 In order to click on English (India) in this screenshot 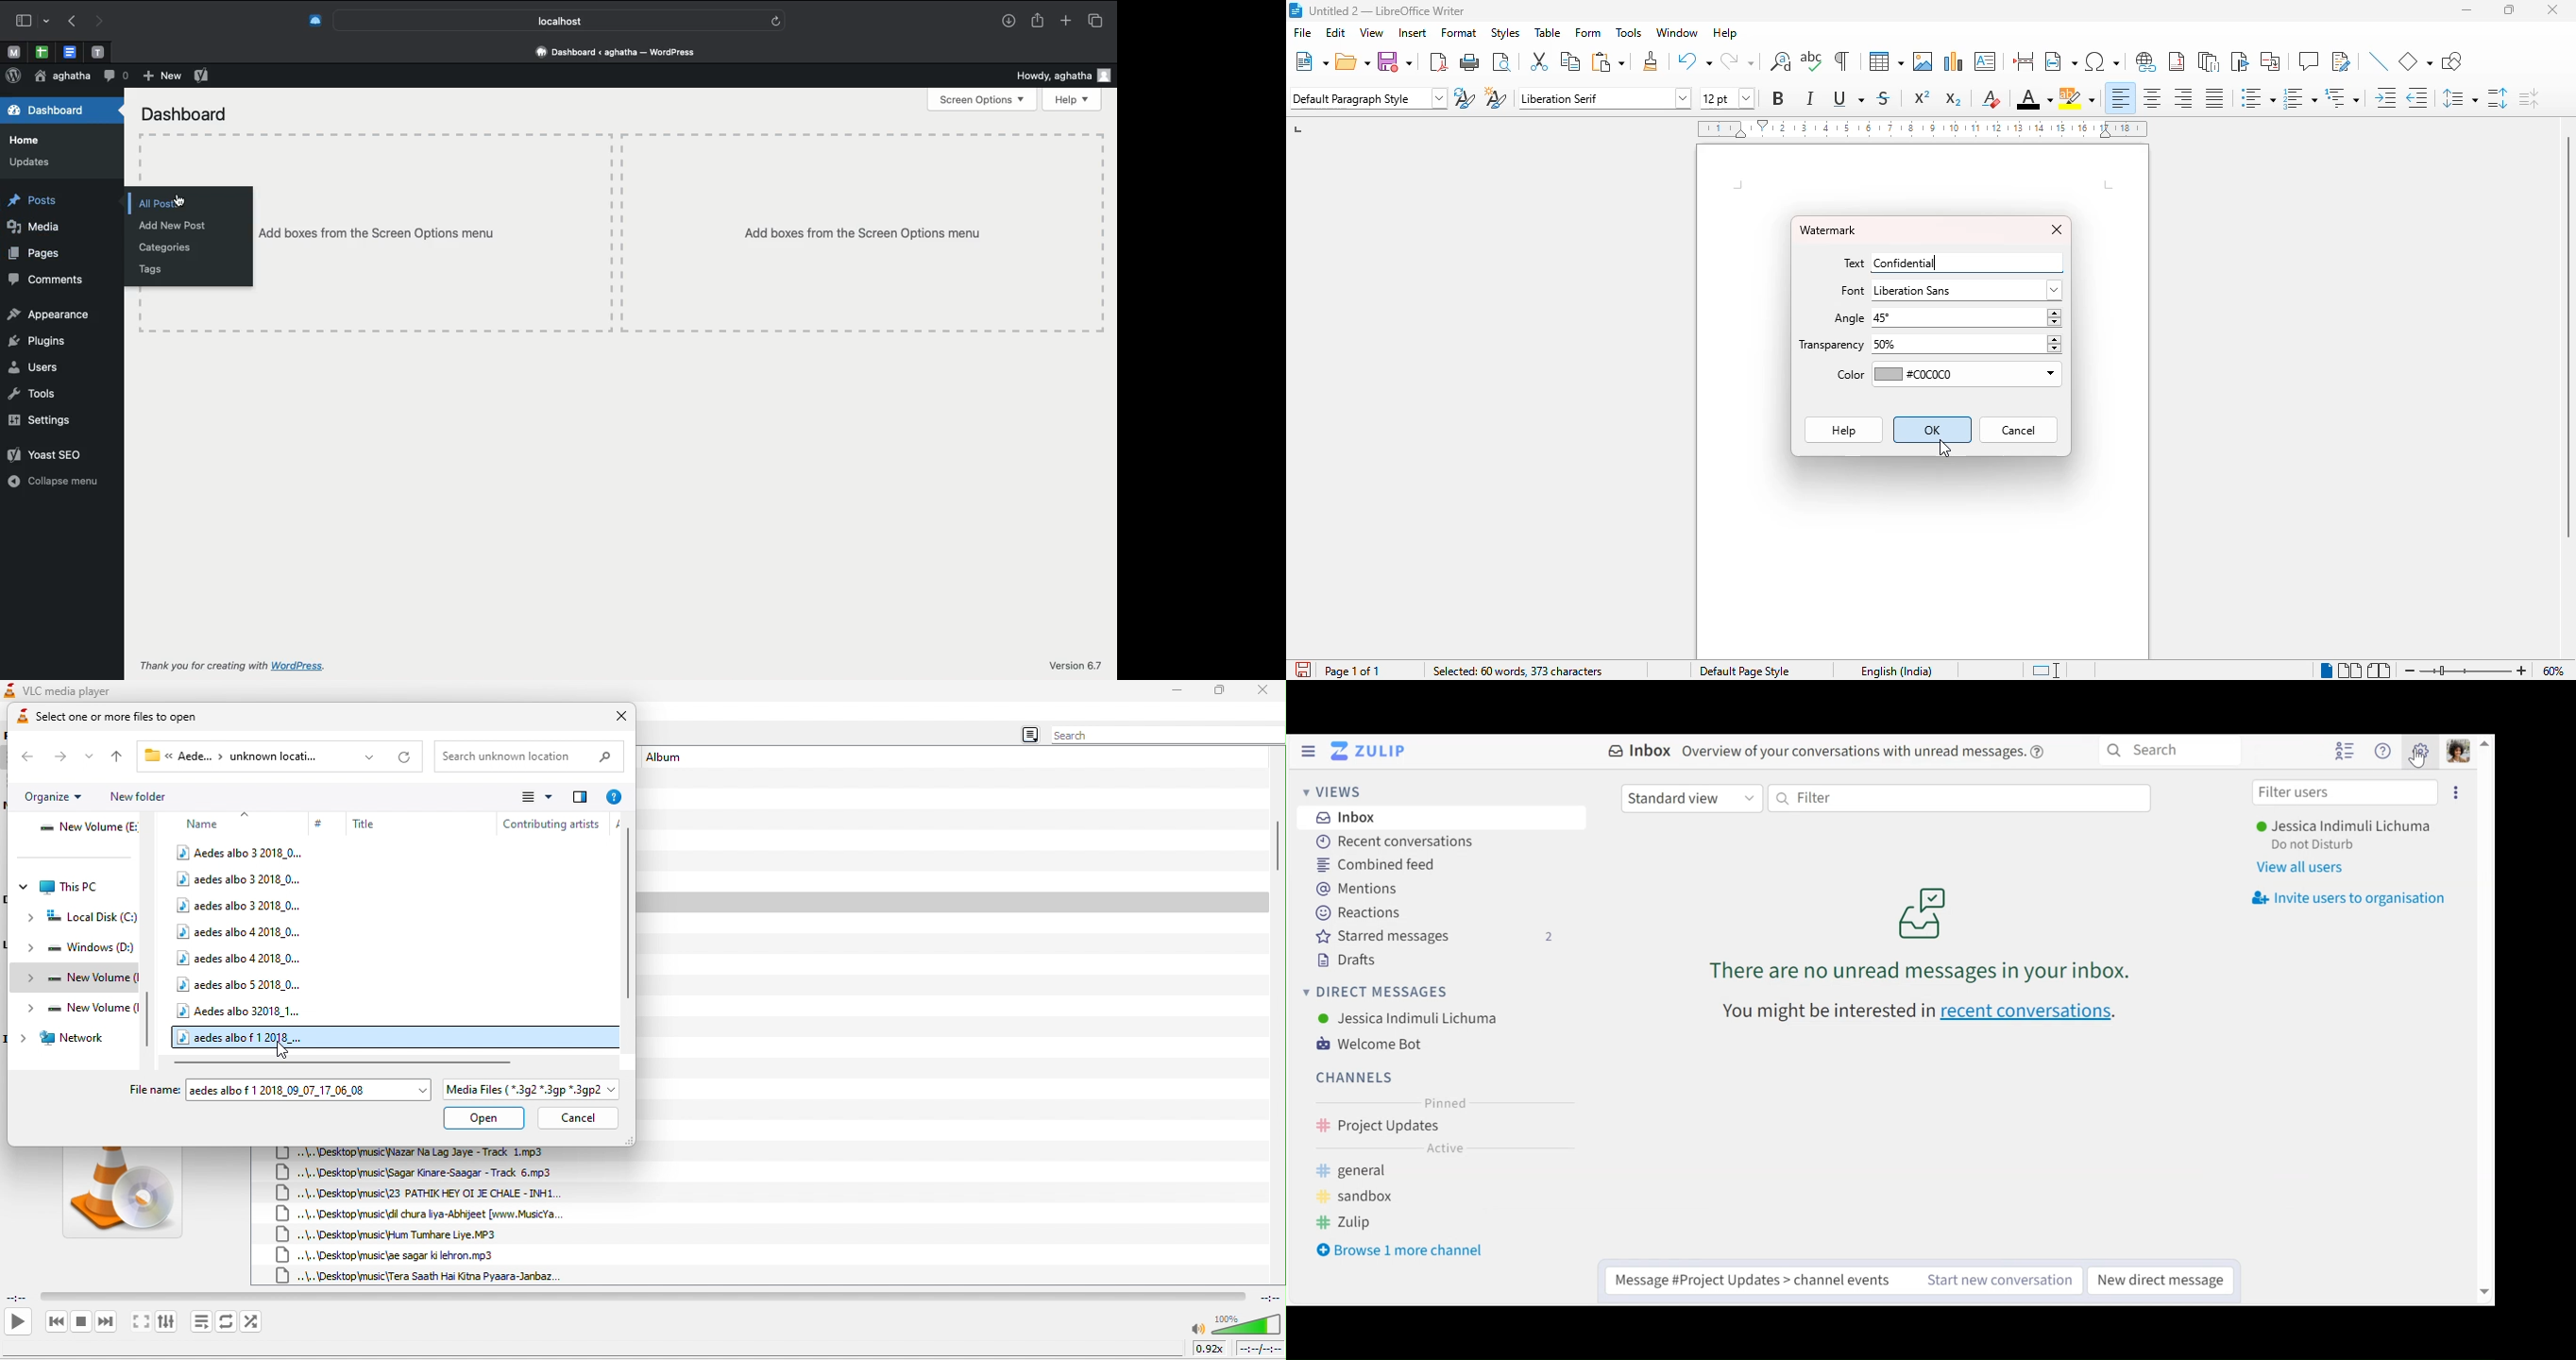, I will do `click(1895, 671)`.